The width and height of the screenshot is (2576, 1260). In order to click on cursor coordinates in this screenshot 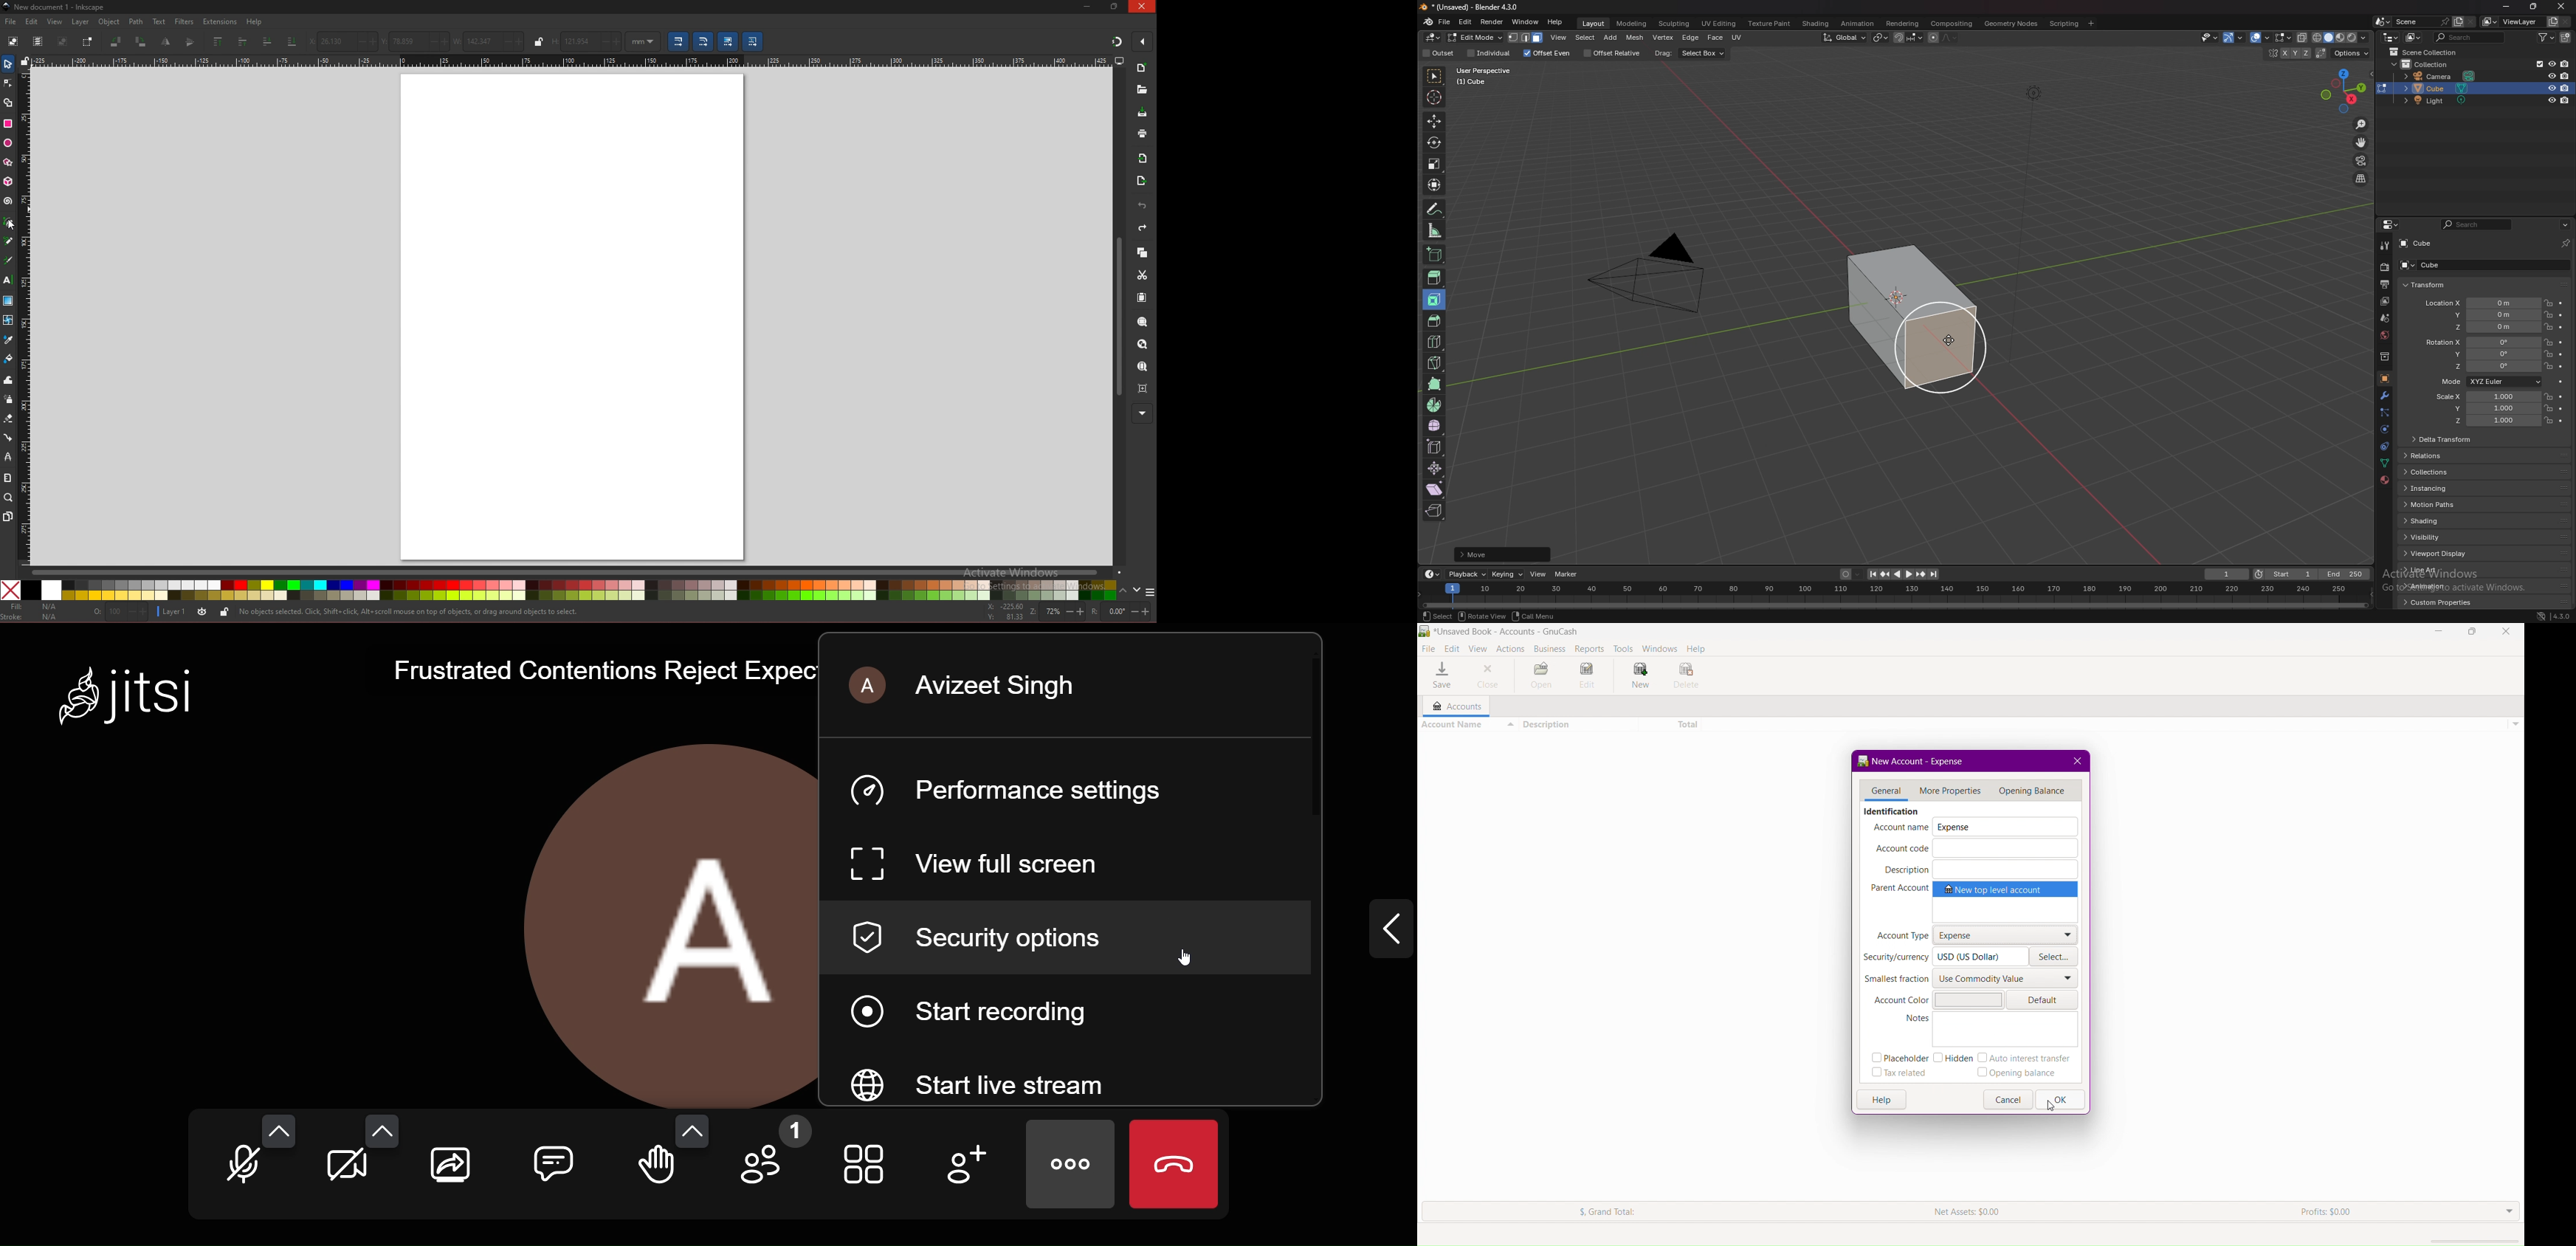, I will do `click(1006, 612)`.